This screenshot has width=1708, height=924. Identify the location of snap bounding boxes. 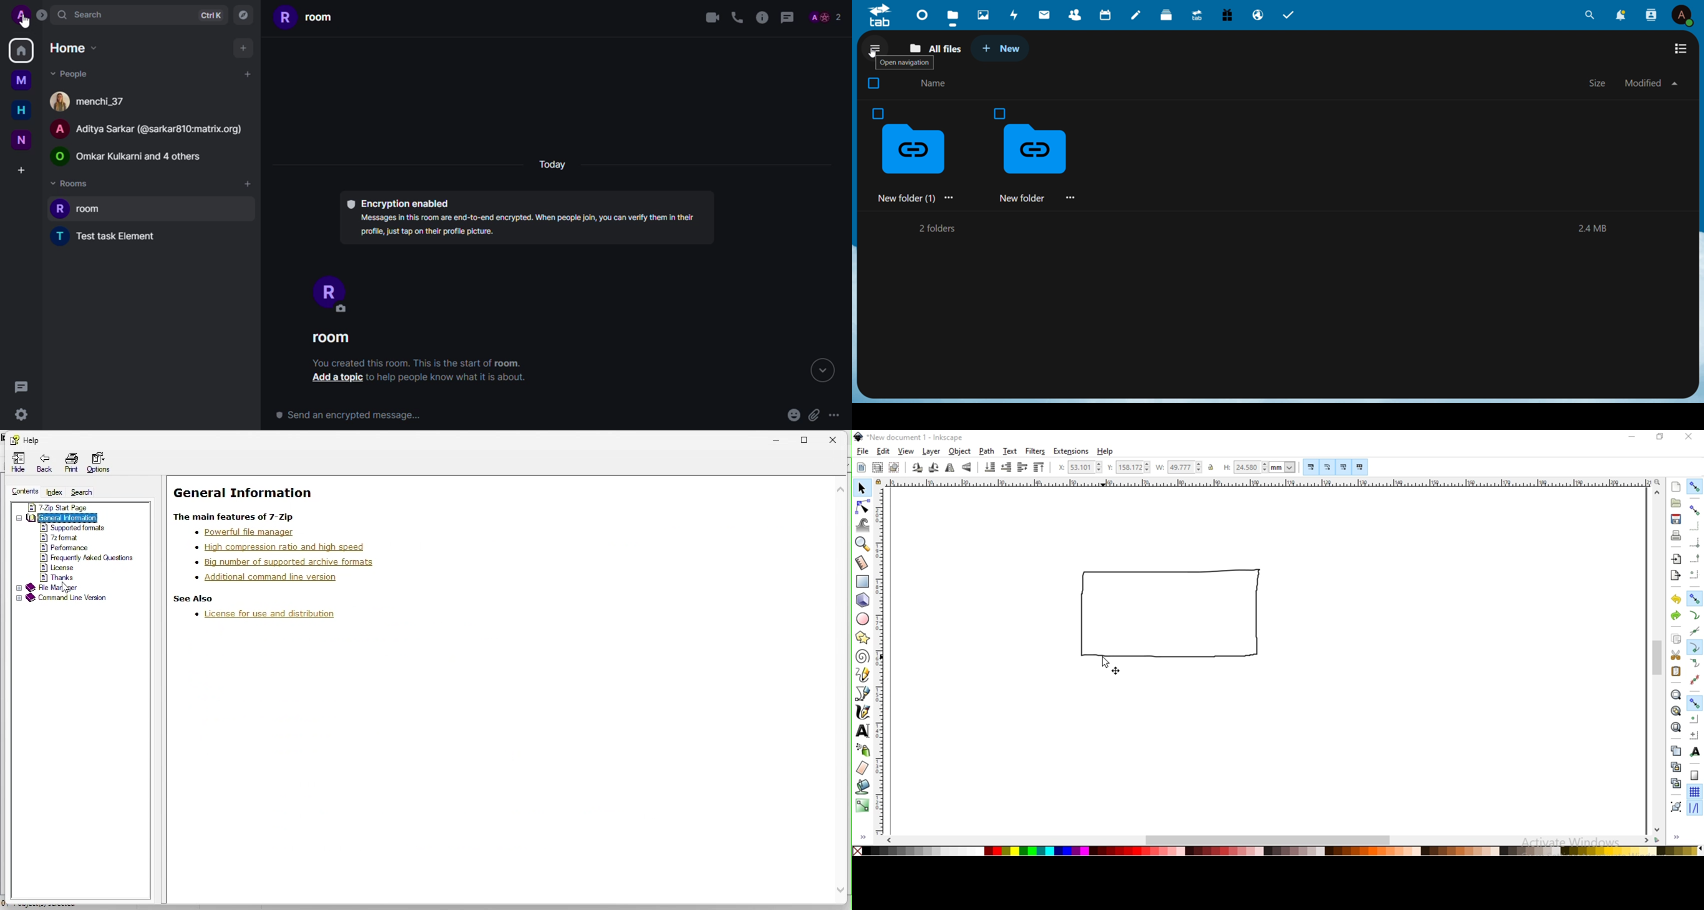
(1696, 509).